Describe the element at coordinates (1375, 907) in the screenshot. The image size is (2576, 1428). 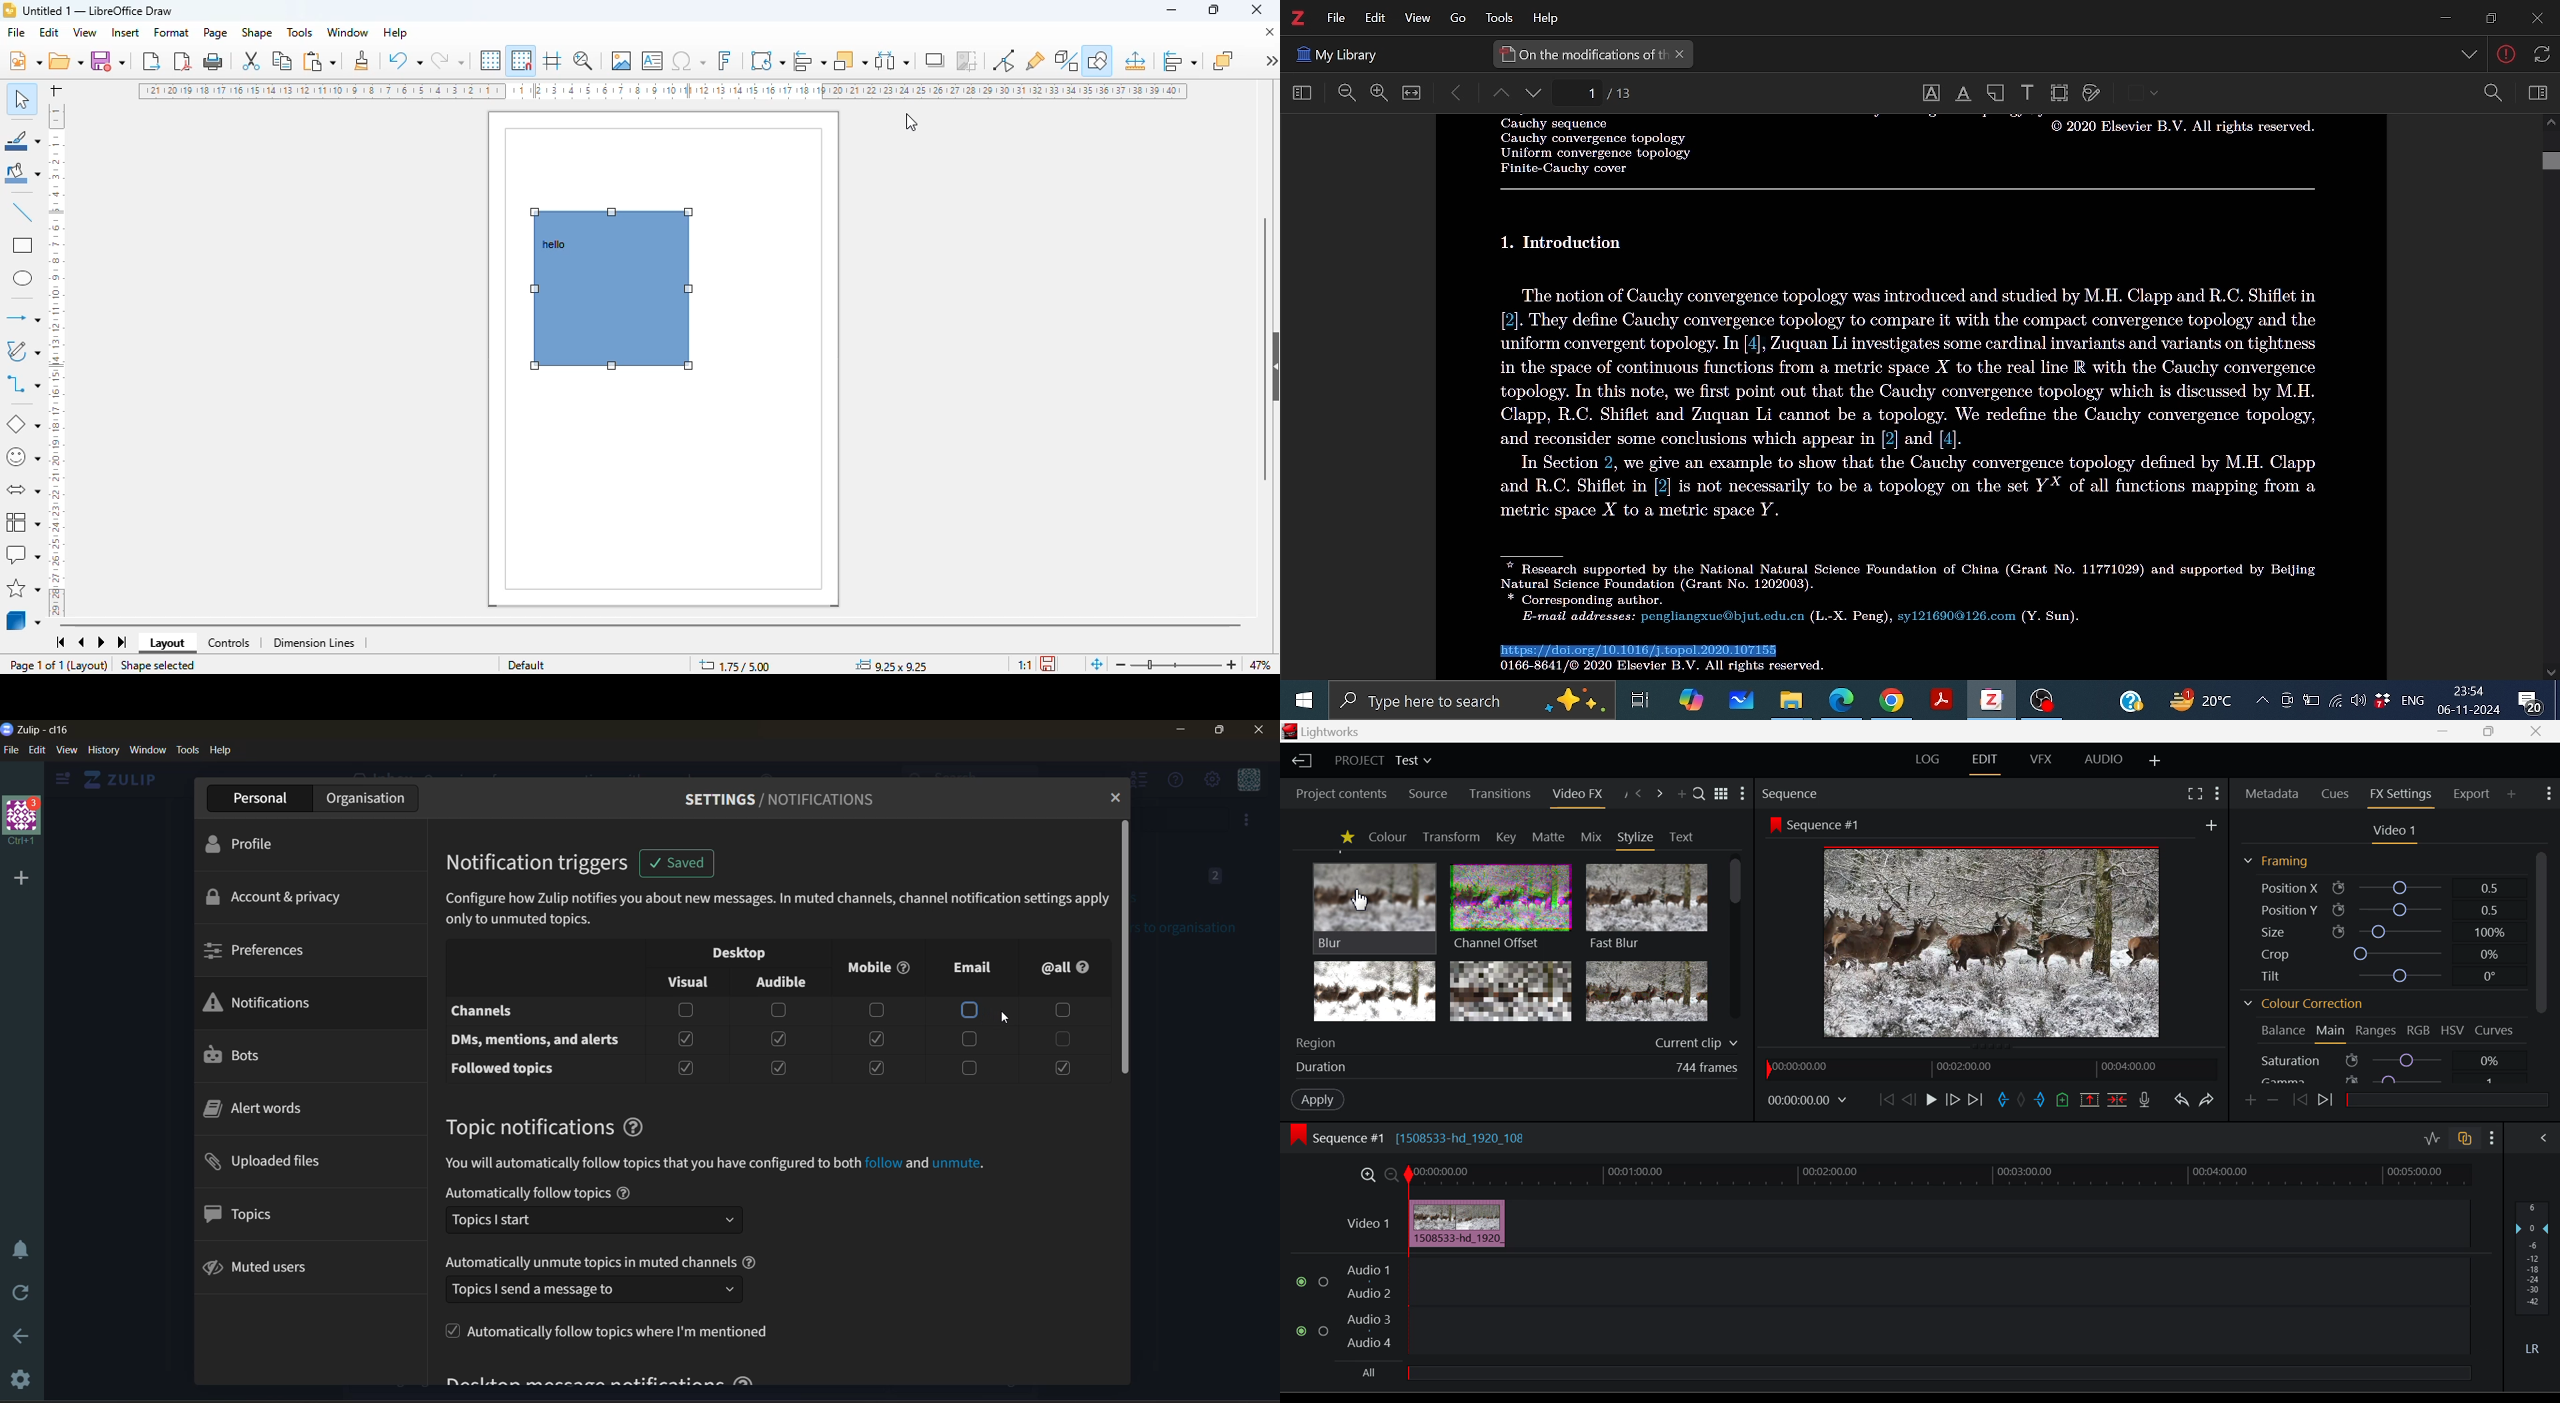
I see `Cursor MOUSE_DOWN on Blur` at that location.